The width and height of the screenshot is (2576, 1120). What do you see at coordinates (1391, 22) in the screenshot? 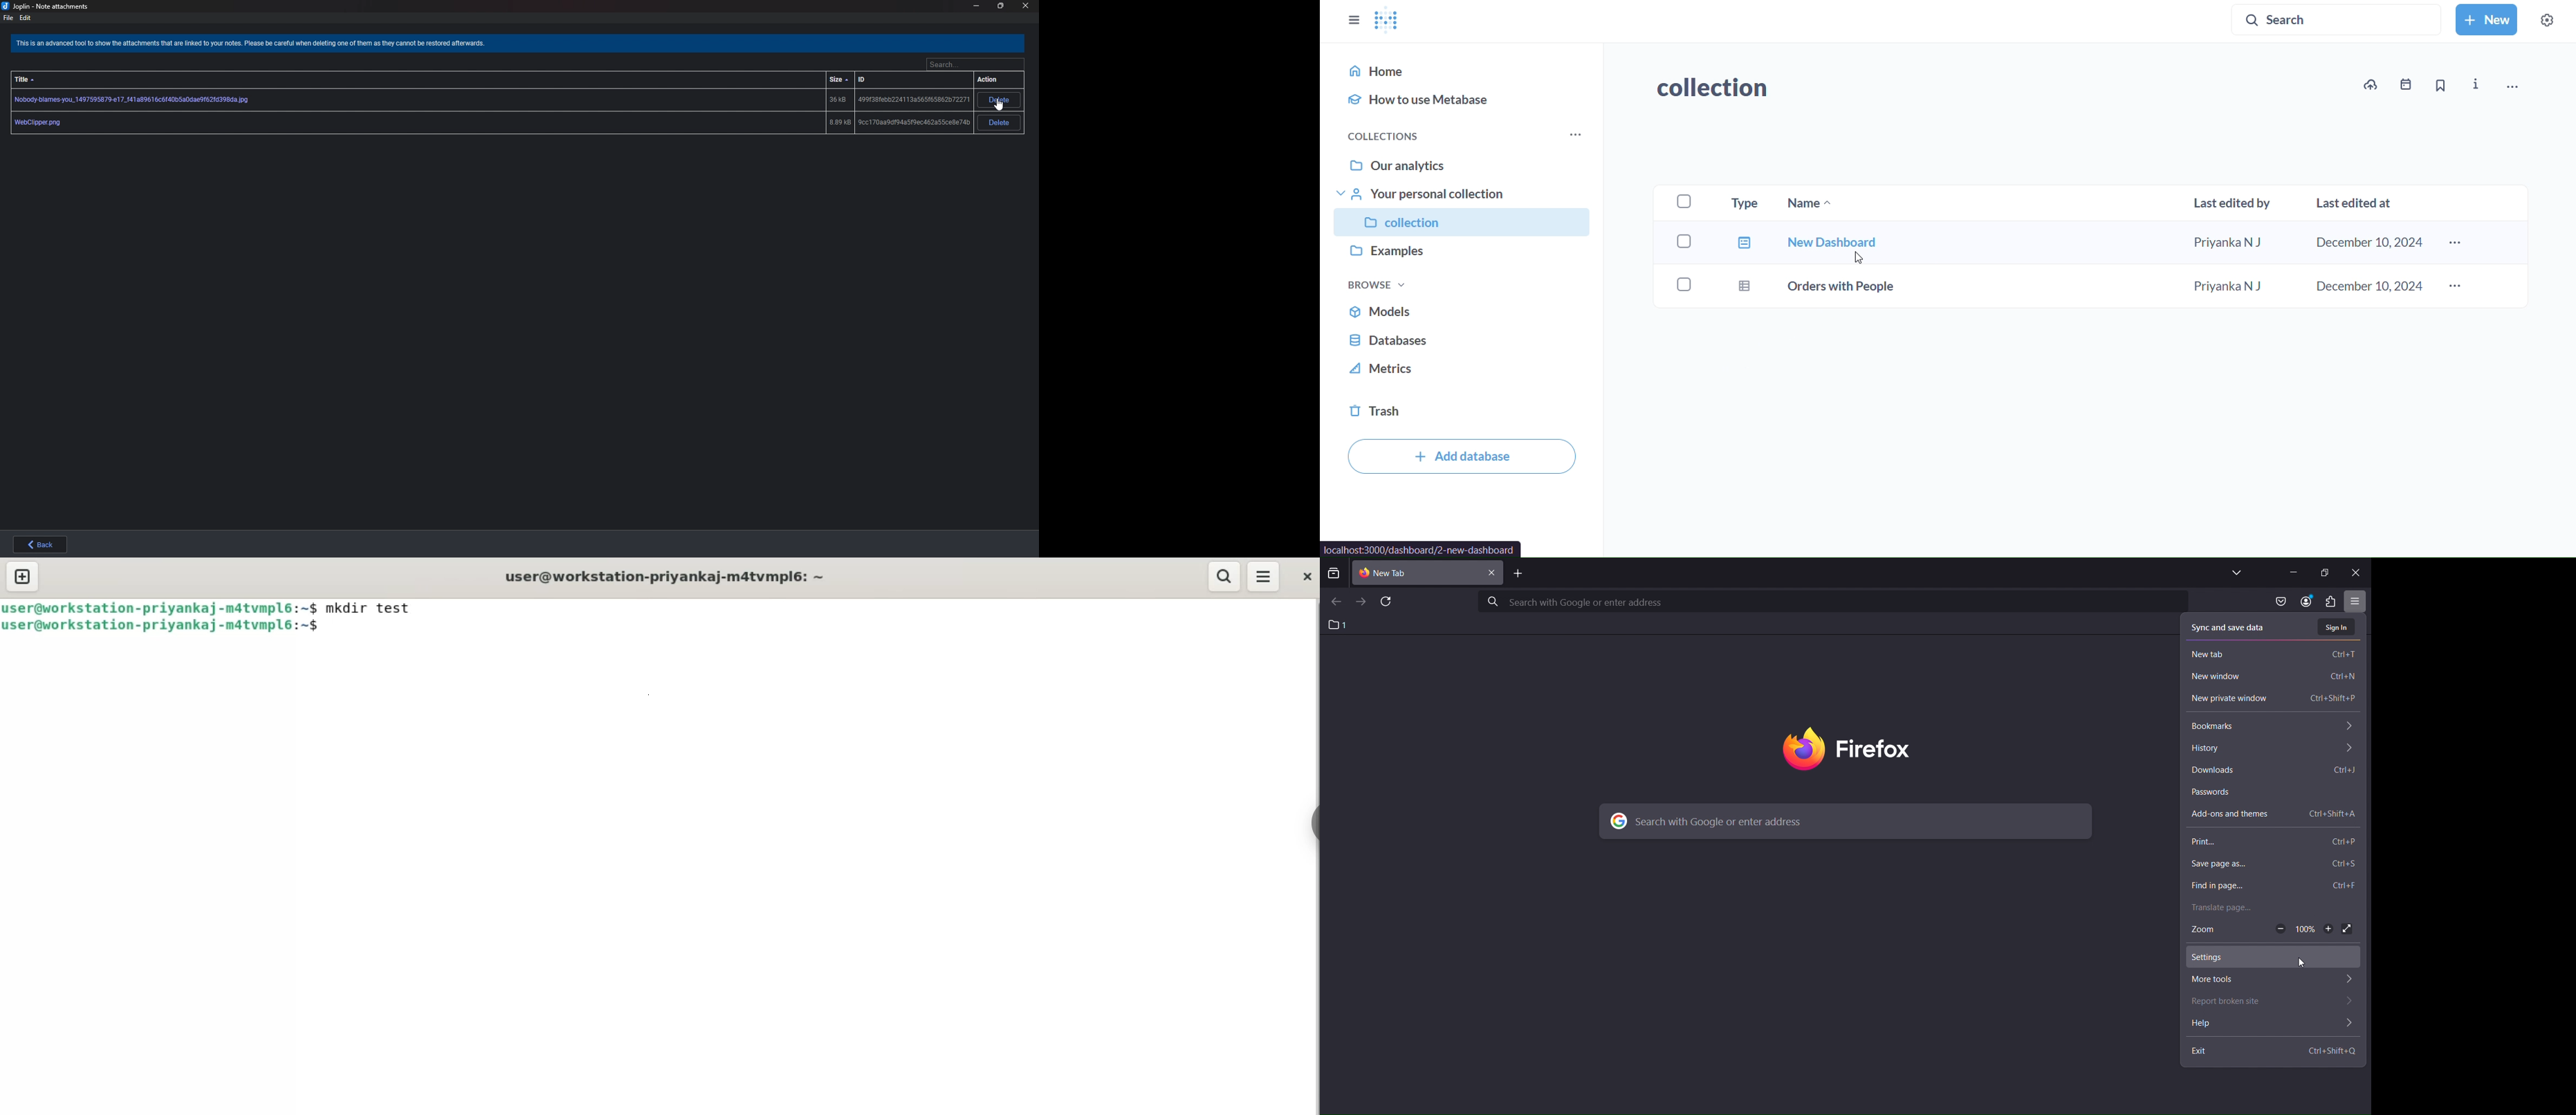
I see `logo` at bounding box center [1391, 22].